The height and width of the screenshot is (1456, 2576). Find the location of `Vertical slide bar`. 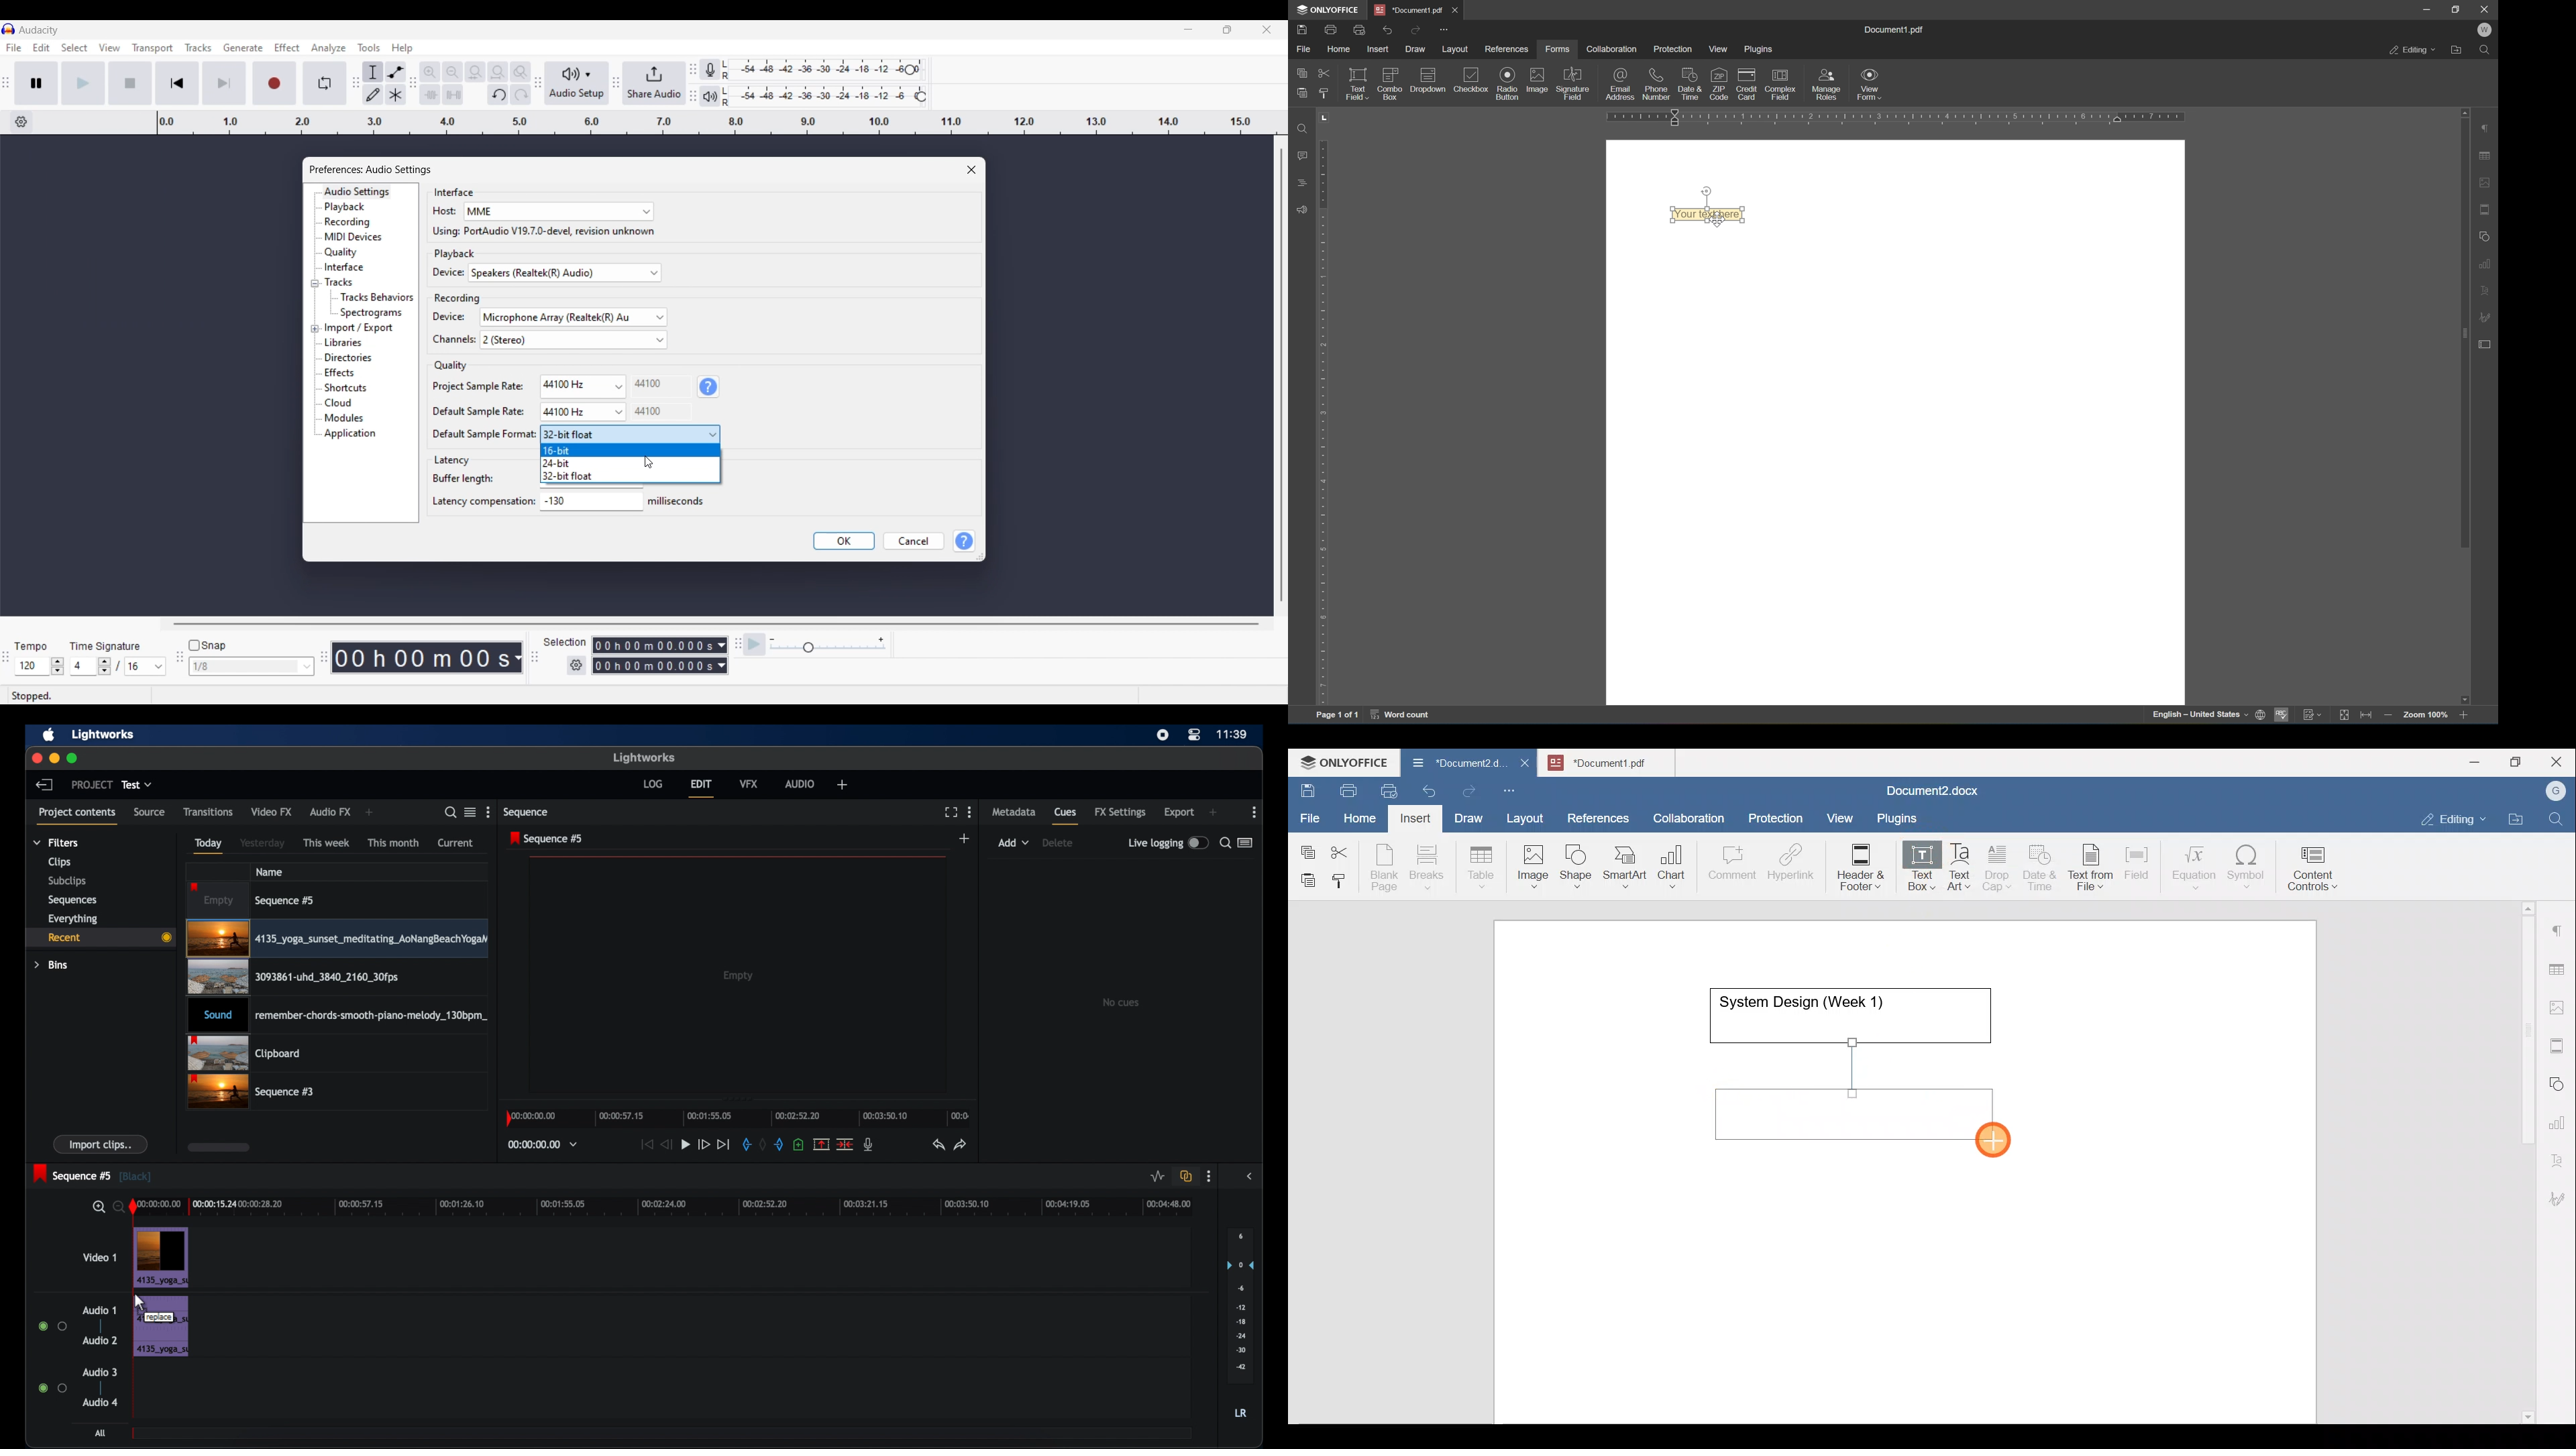

Vertical slide bar is located at coordinates (1281, 375).